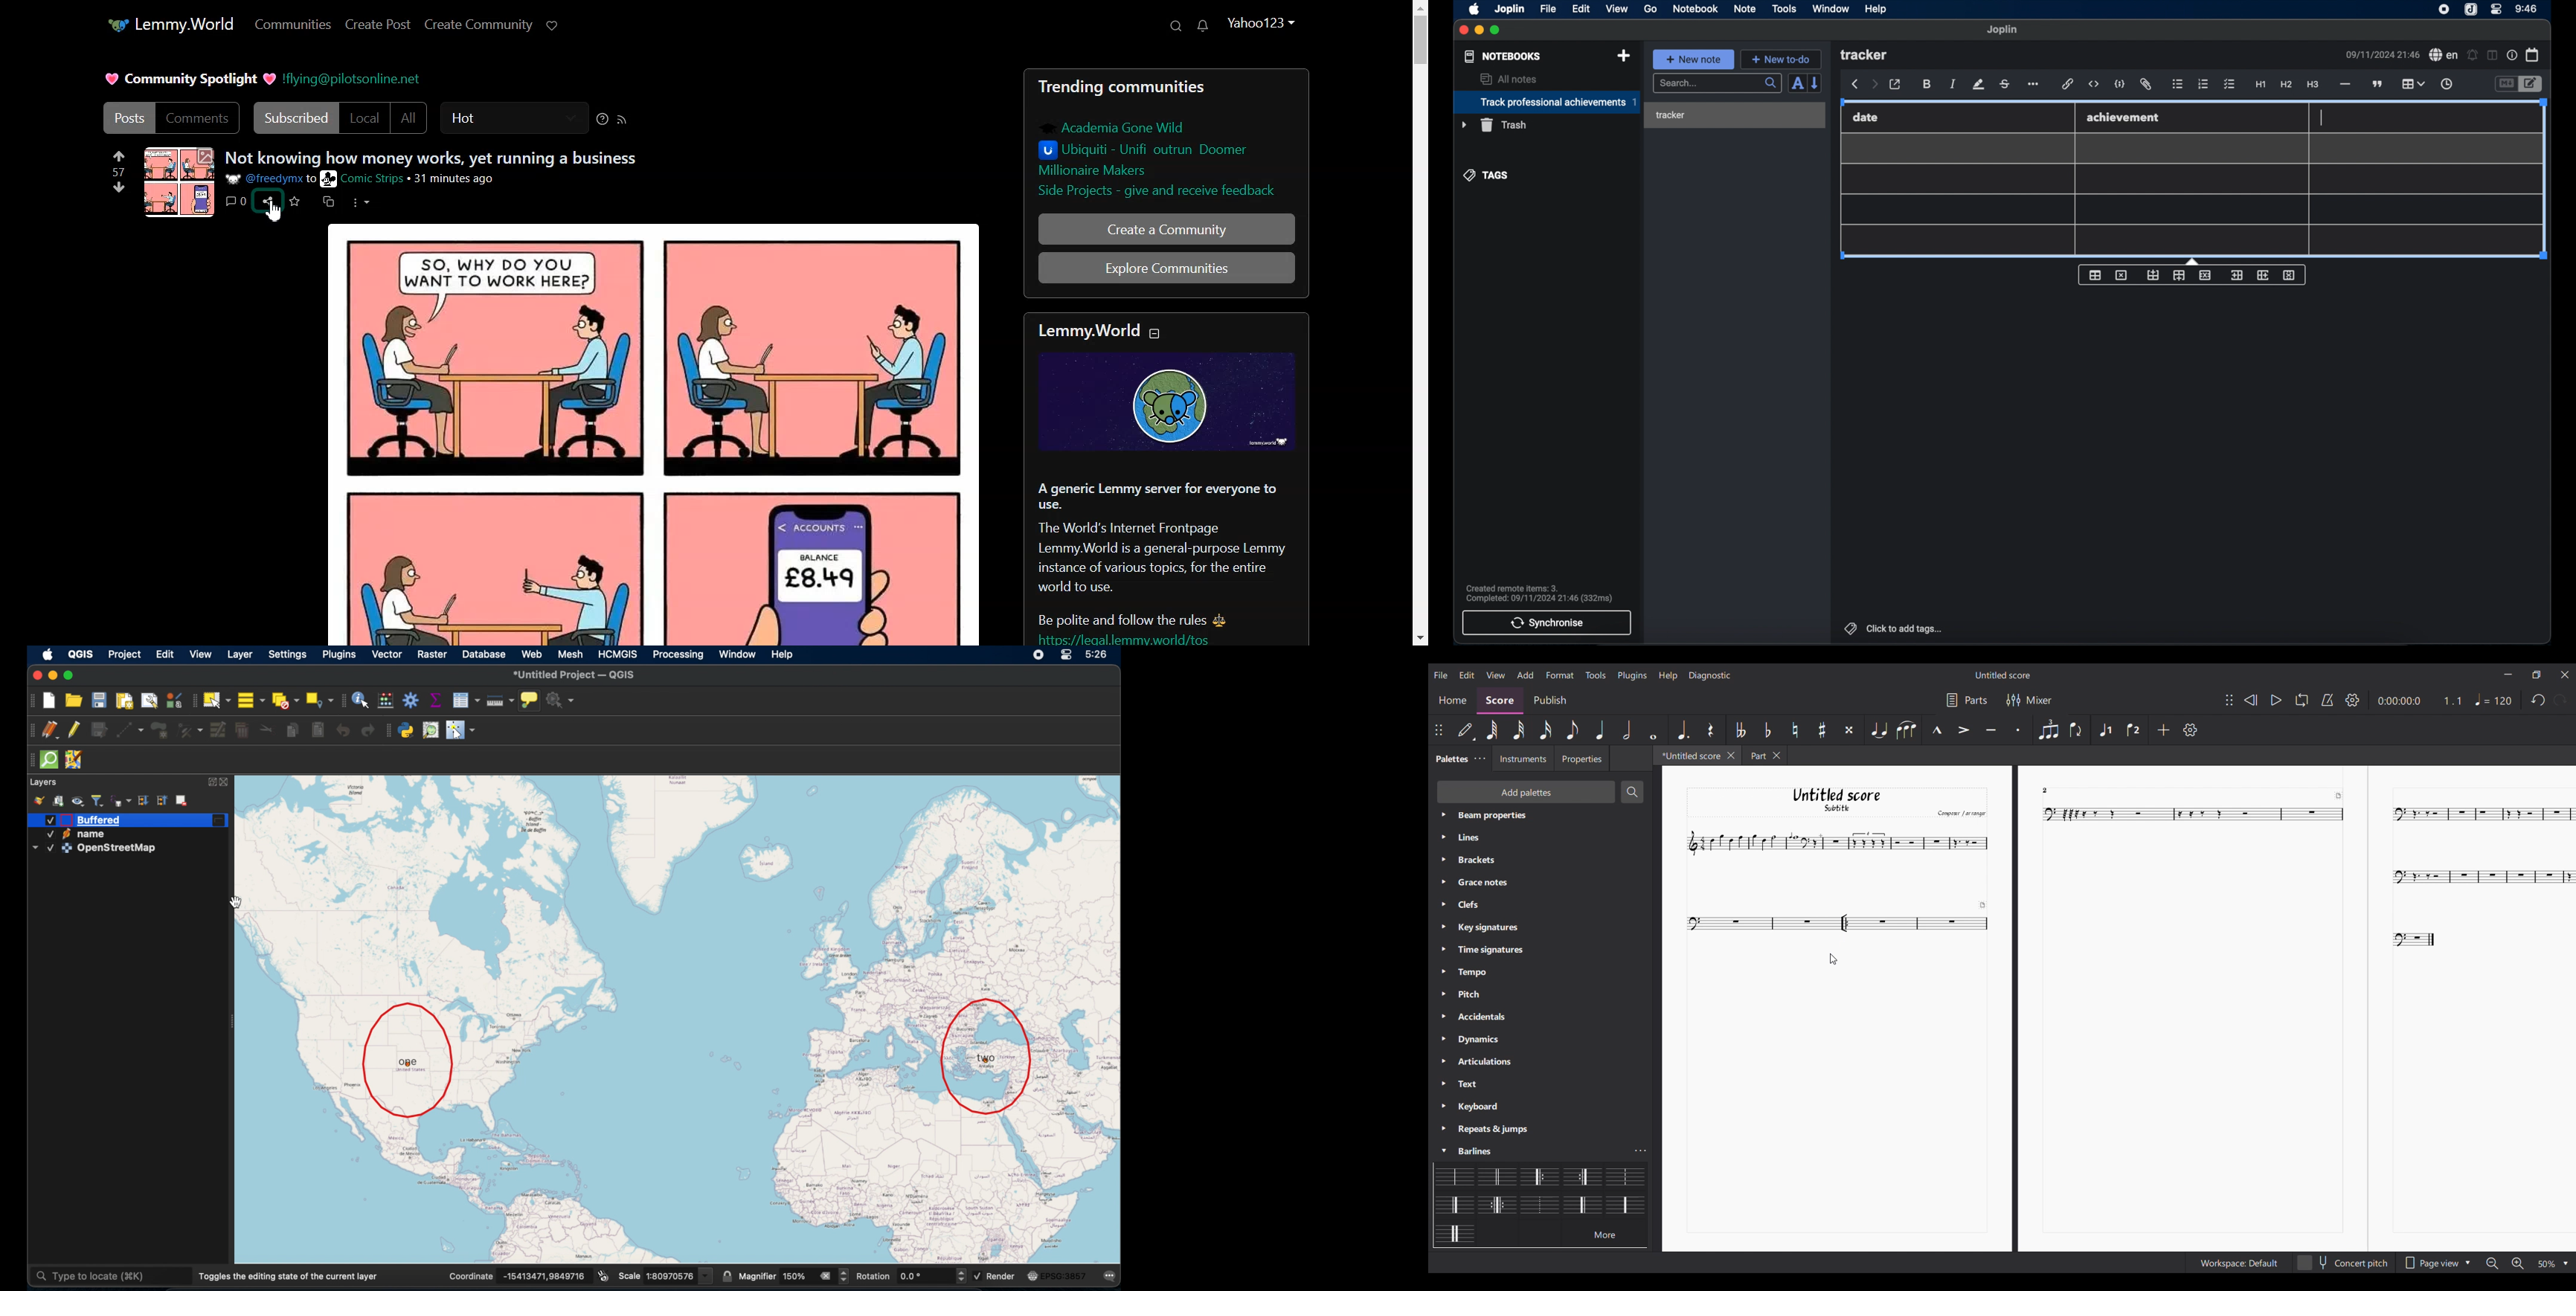 The width and height of the screenshot is (2576, 1316). Describe the element at coordinates (1547, 623) in the screenshot. I see `synchronise` at that location.